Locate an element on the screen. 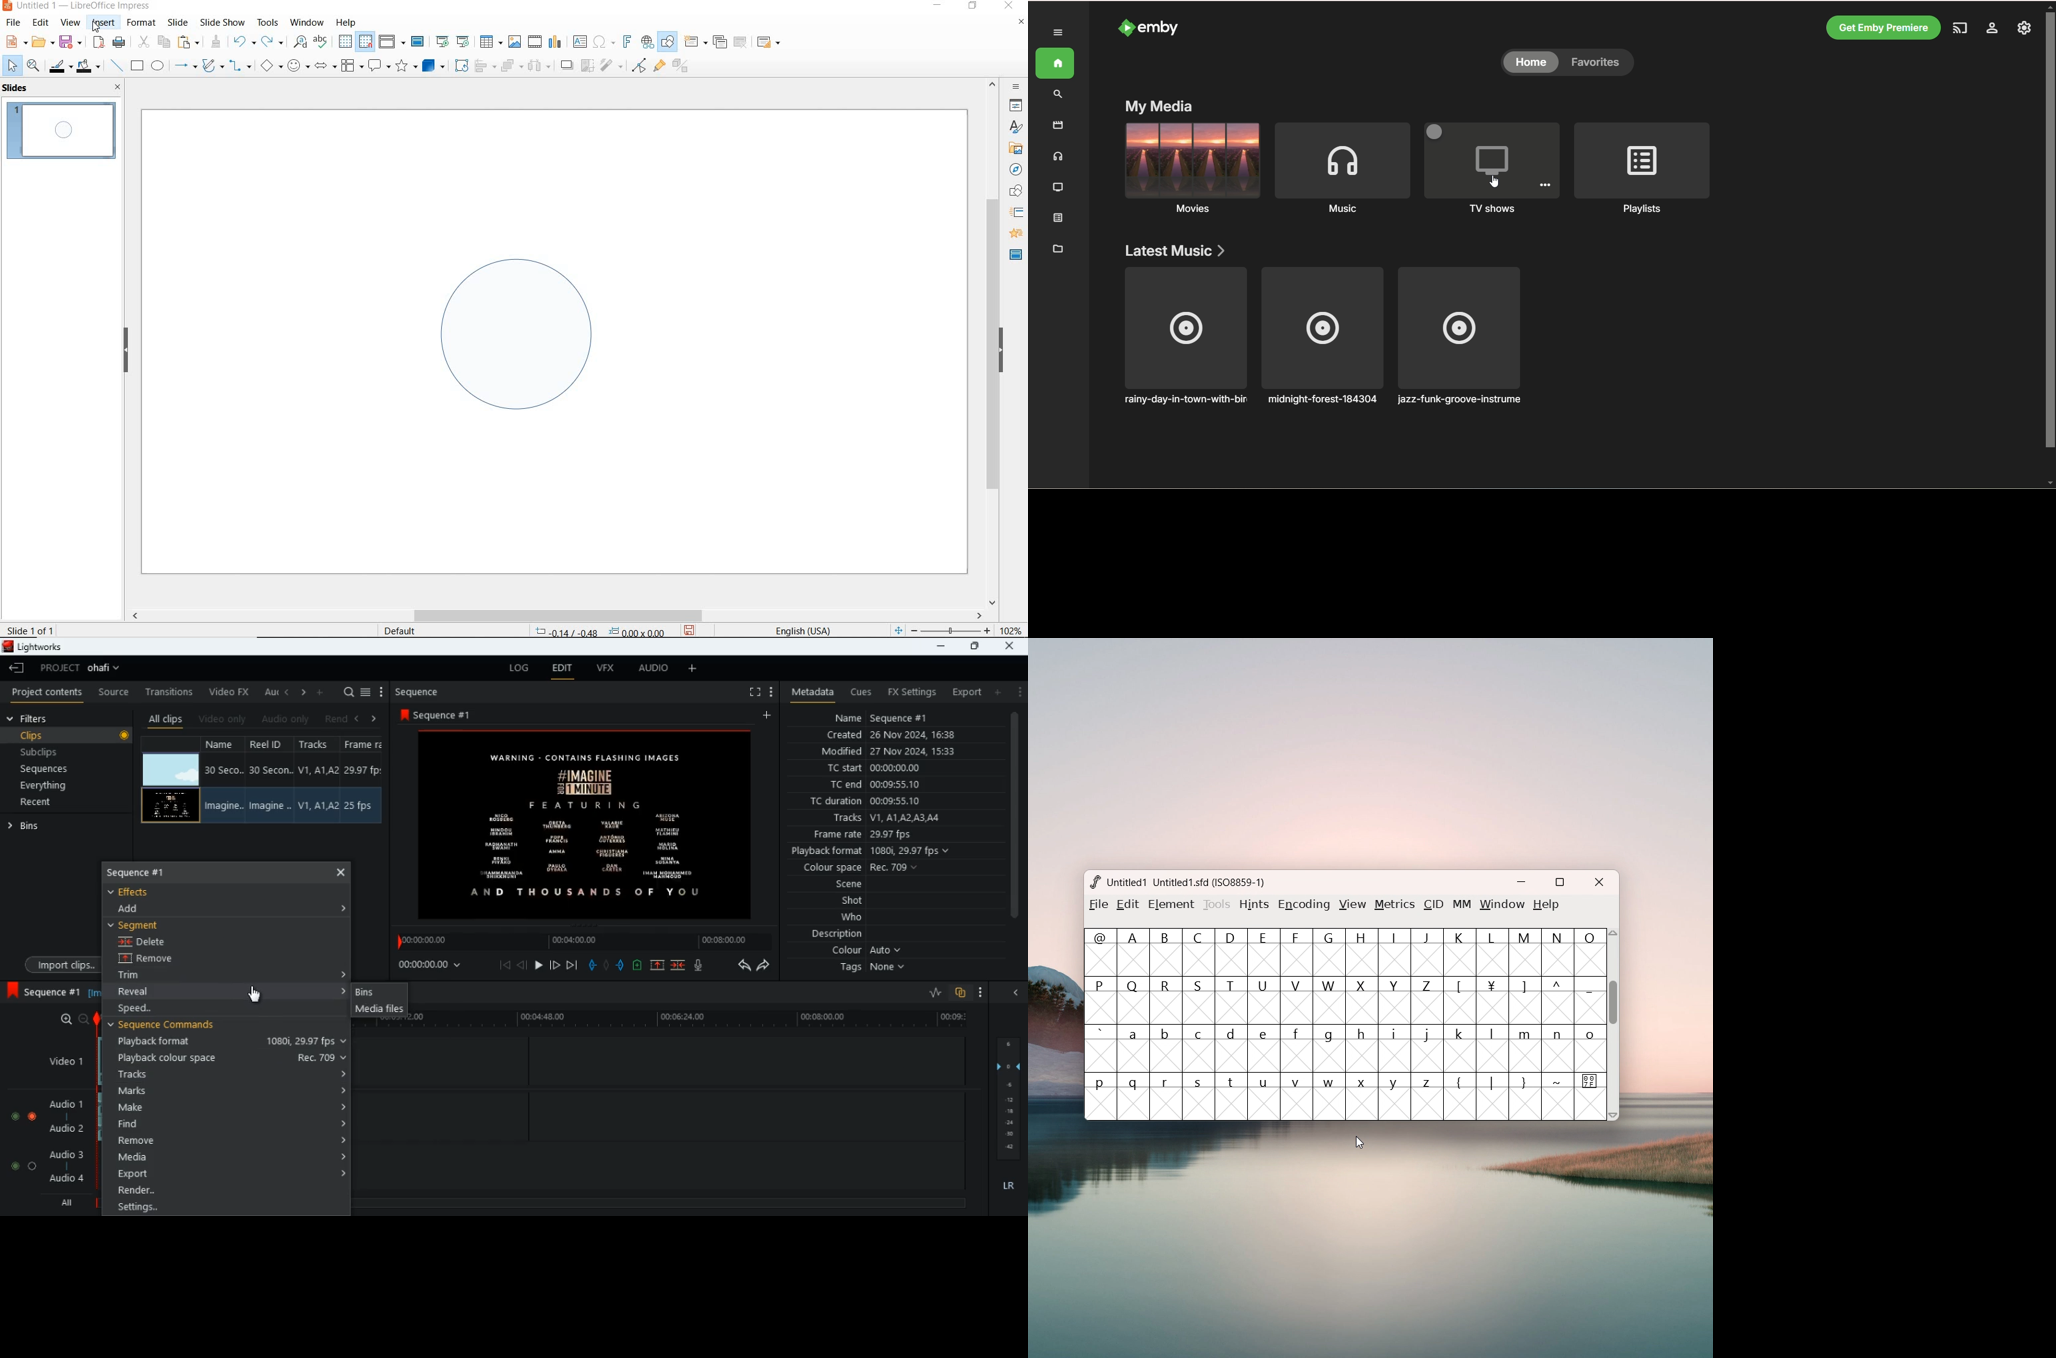  display/snap grid is located at coordinates (354, 42).